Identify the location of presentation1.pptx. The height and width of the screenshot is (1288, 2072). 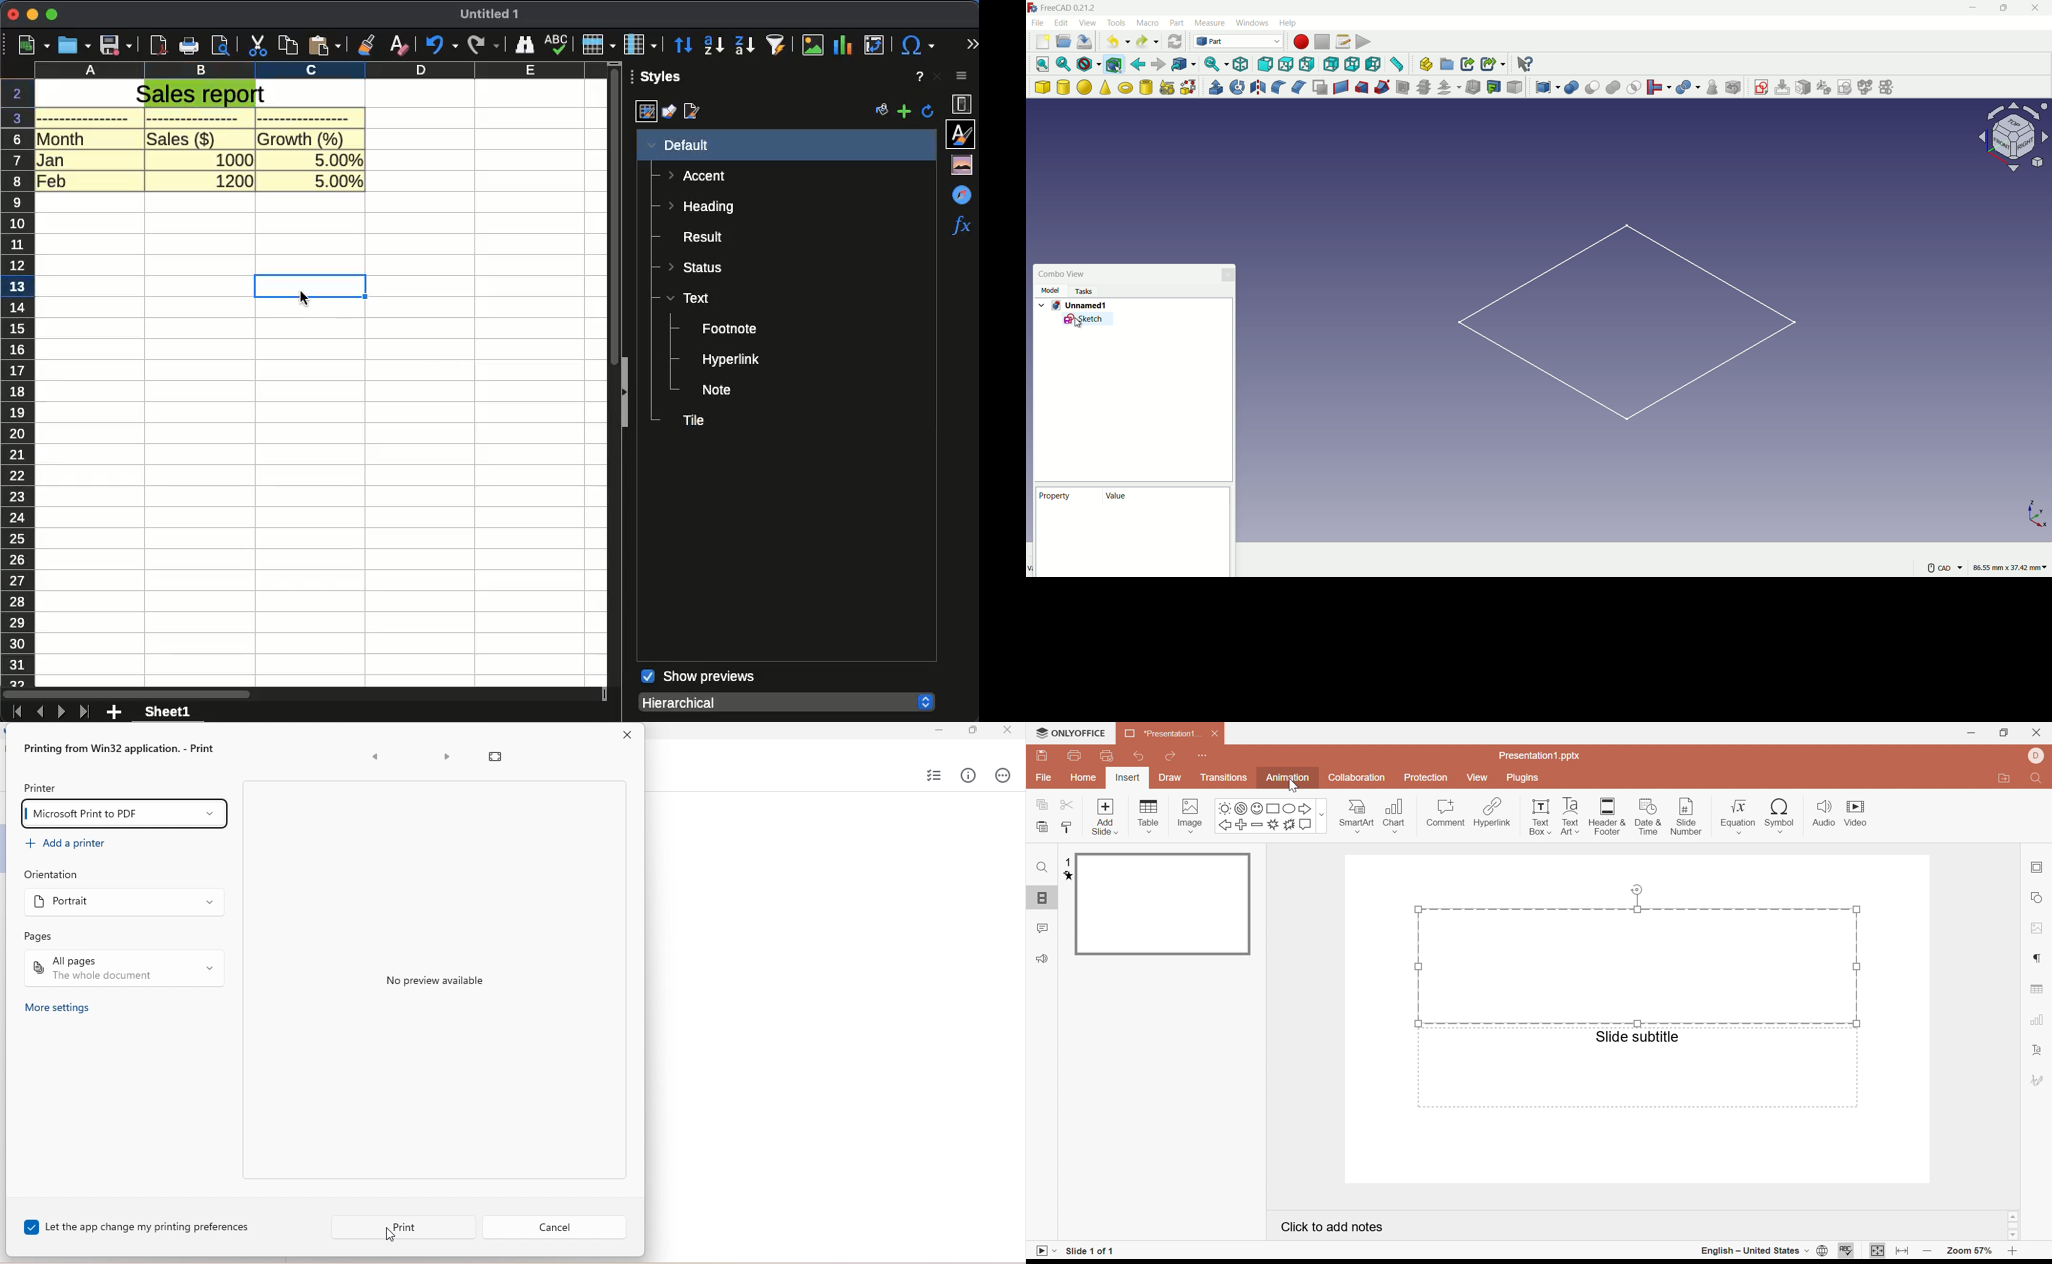
(1541, 756).